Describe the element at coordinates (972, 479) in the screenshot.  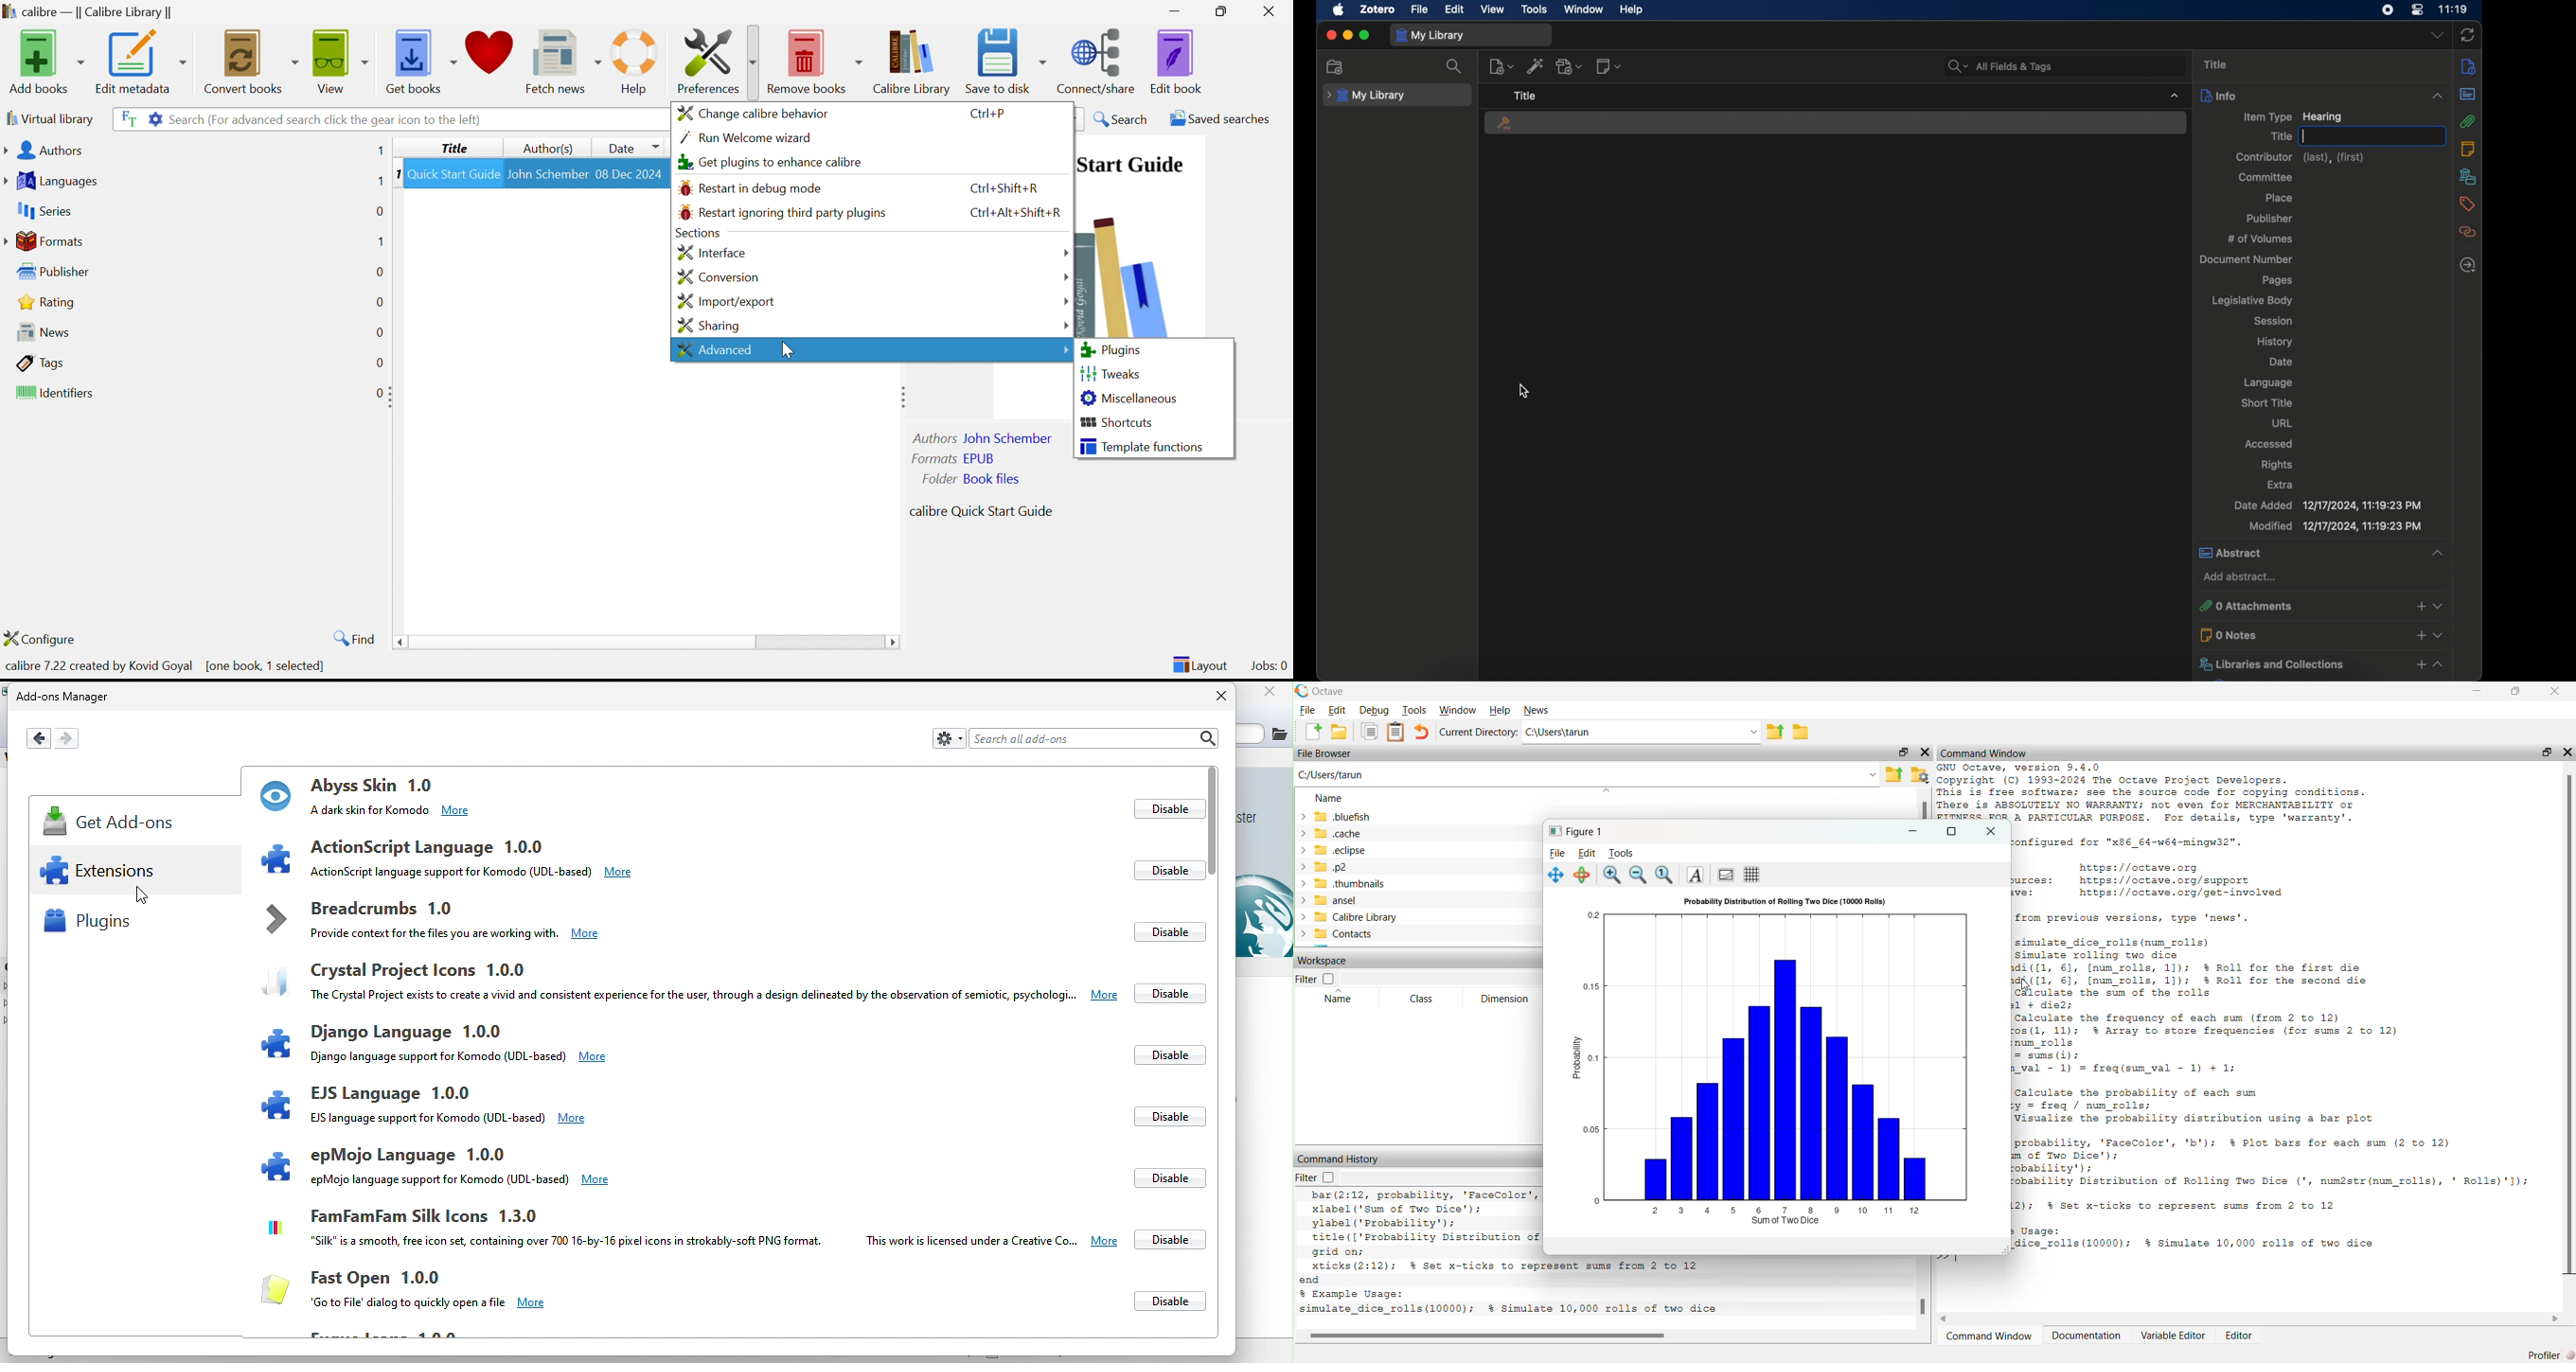
I see `Folder Book Files` at that location.